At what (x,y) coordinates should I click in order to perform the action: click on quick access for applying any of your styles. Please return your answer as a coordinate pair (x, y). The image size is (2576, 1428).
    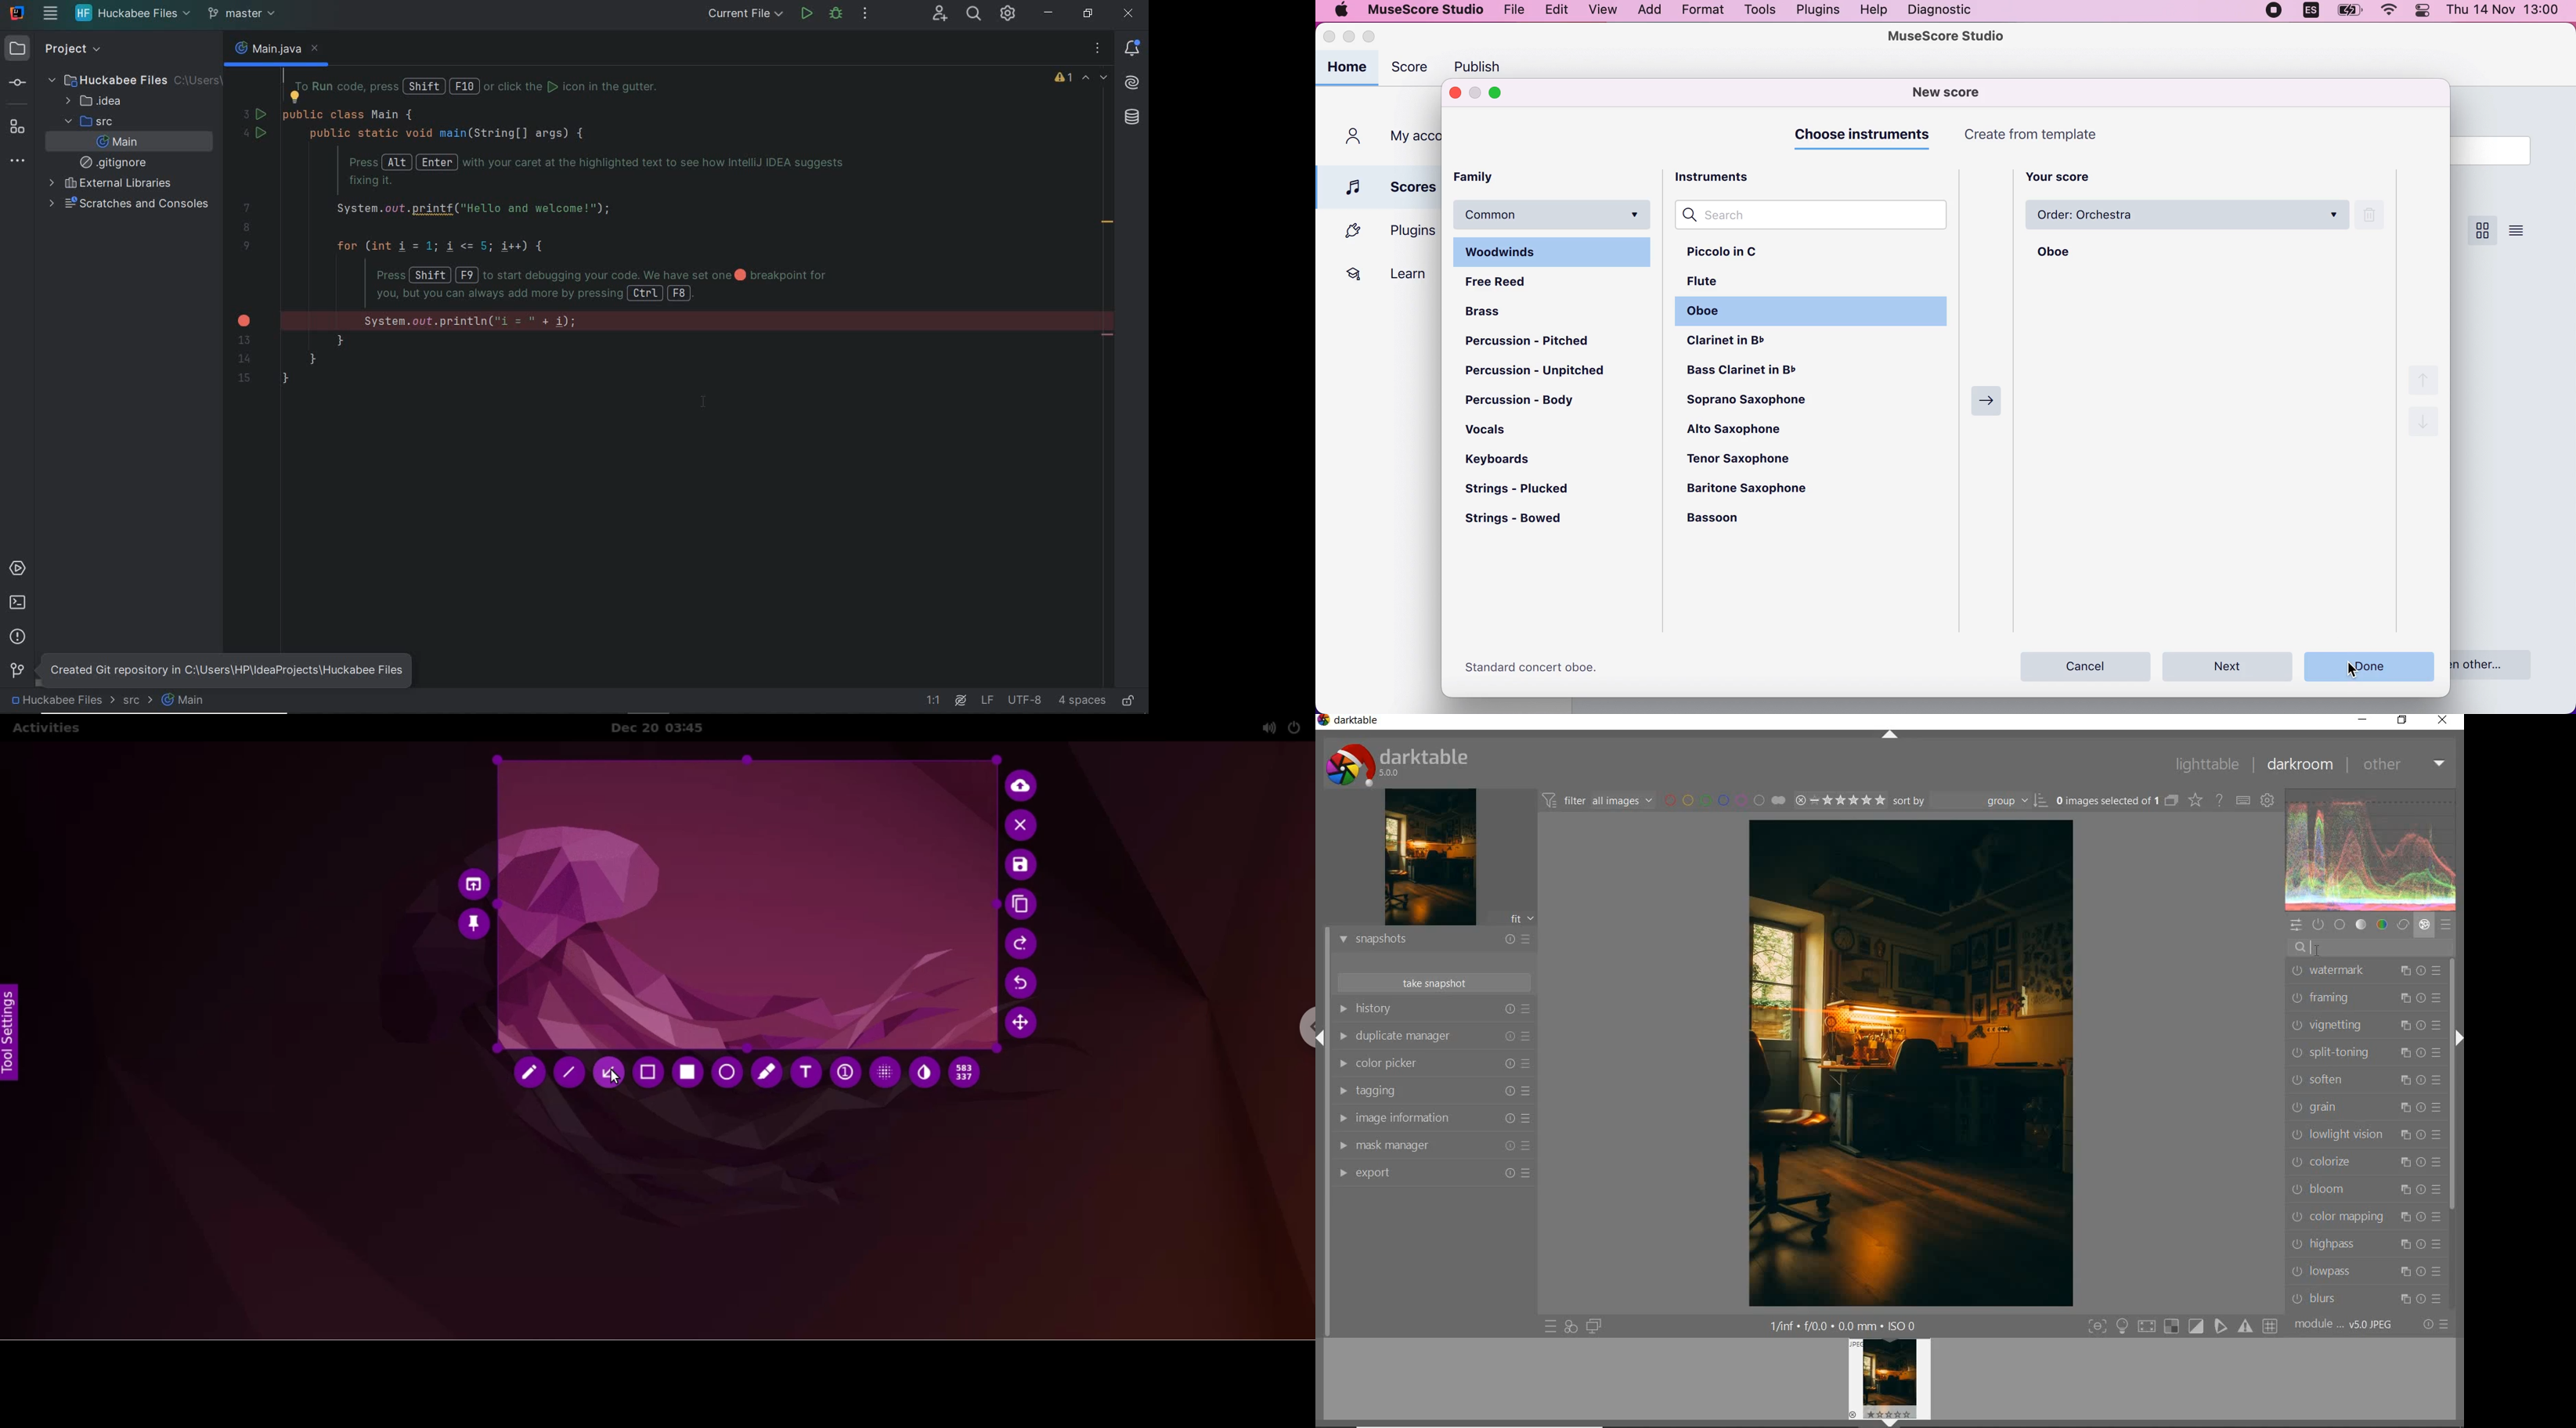
    Looking at the image, I should click on (1571, 1325).